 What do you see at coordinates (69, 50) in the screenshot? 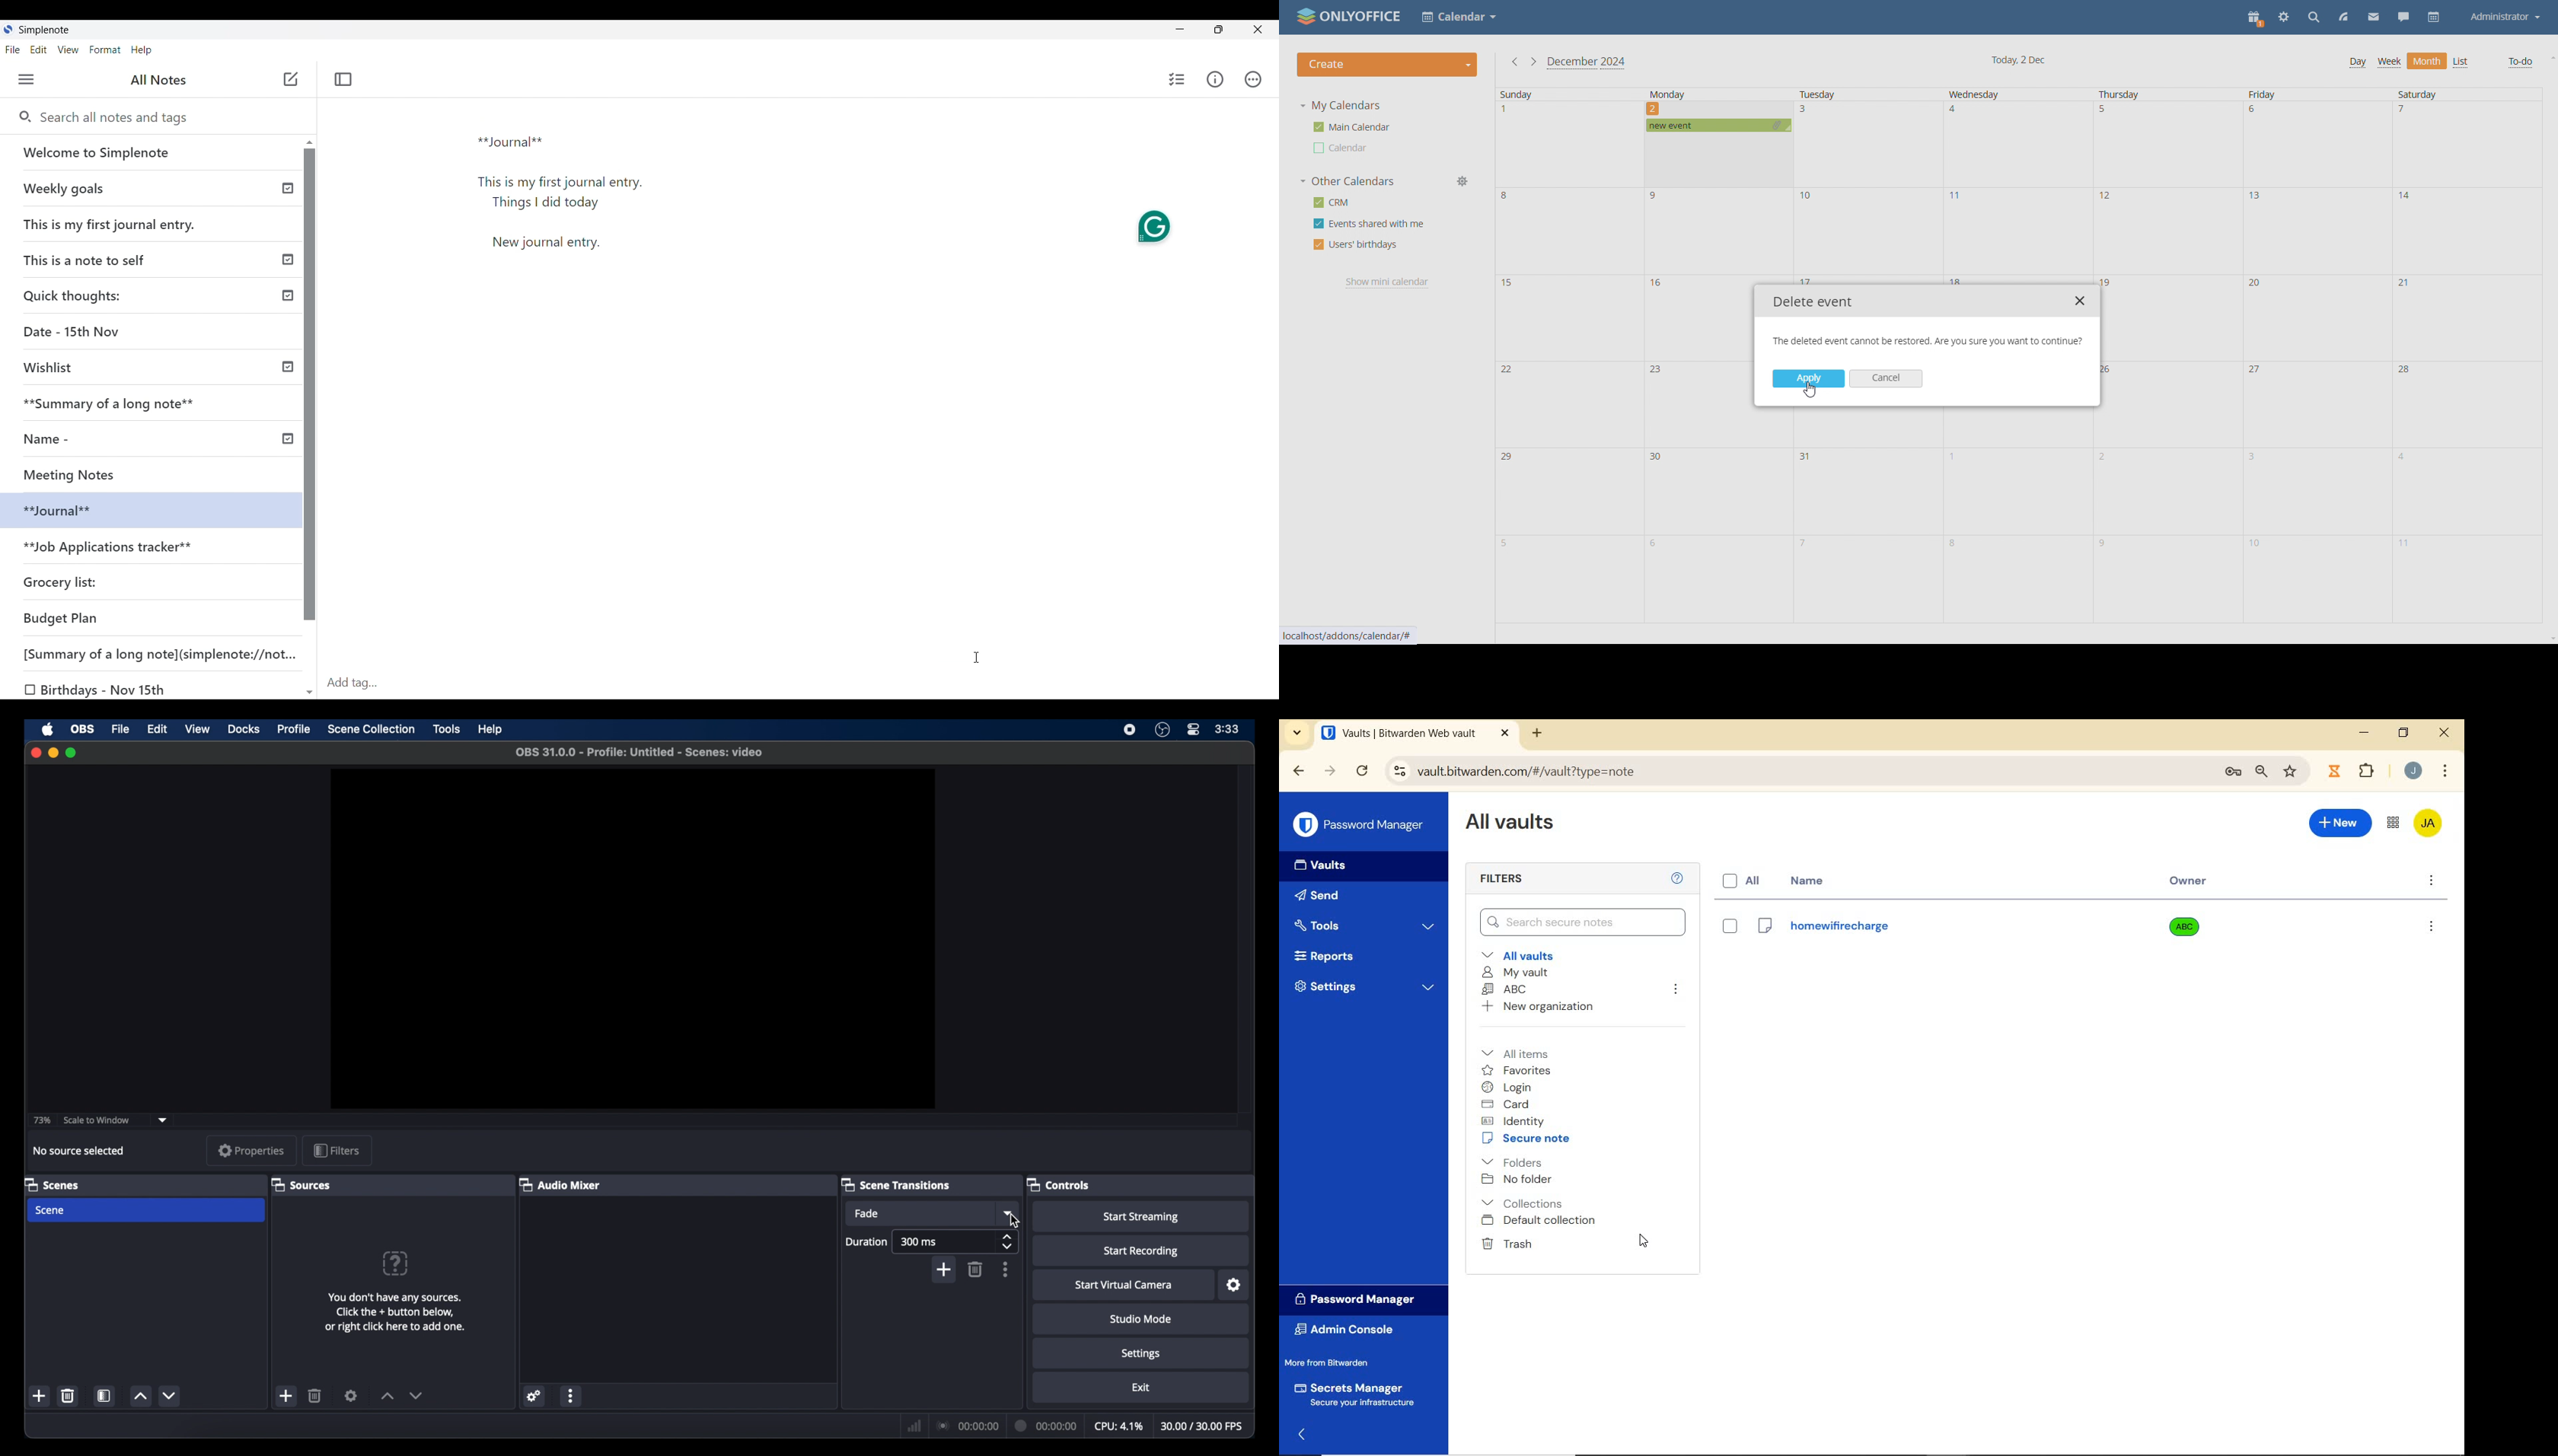
I see `View menu` at bounding box center [69, 50].